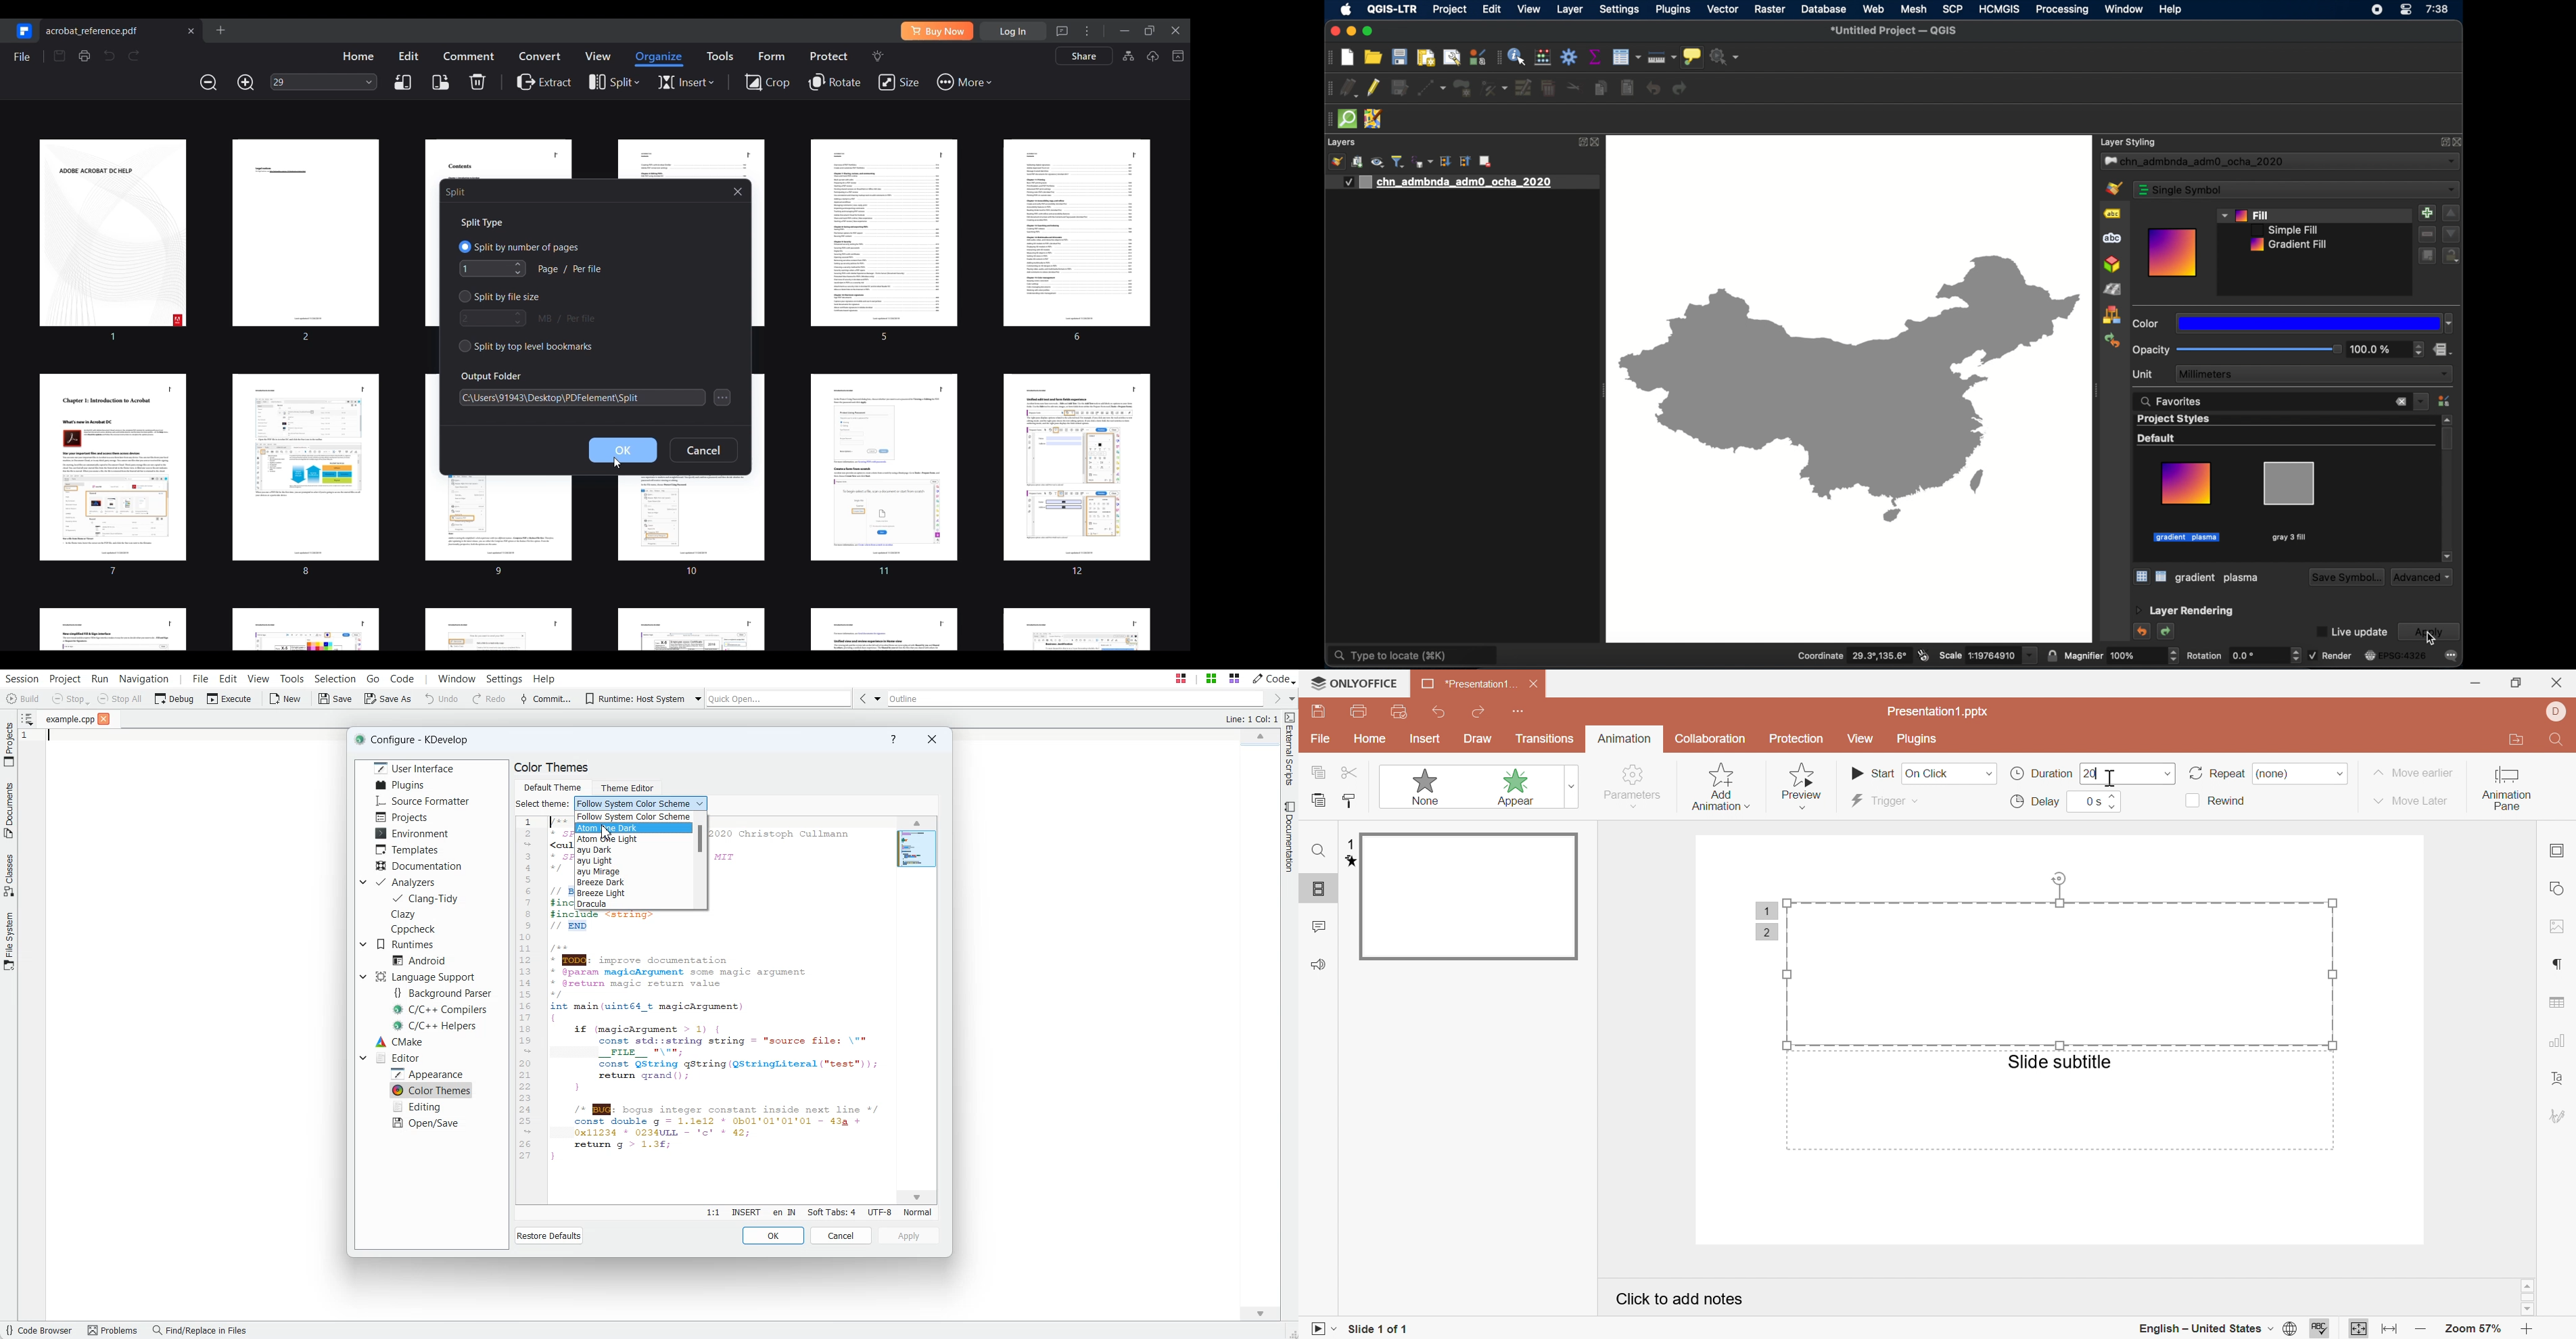 Image resolution: width=2576 pixels, height=1344 pixels. Describe the element at coordinates (1431, 88) in the screenshot. I see `digitize with segment` at that location.